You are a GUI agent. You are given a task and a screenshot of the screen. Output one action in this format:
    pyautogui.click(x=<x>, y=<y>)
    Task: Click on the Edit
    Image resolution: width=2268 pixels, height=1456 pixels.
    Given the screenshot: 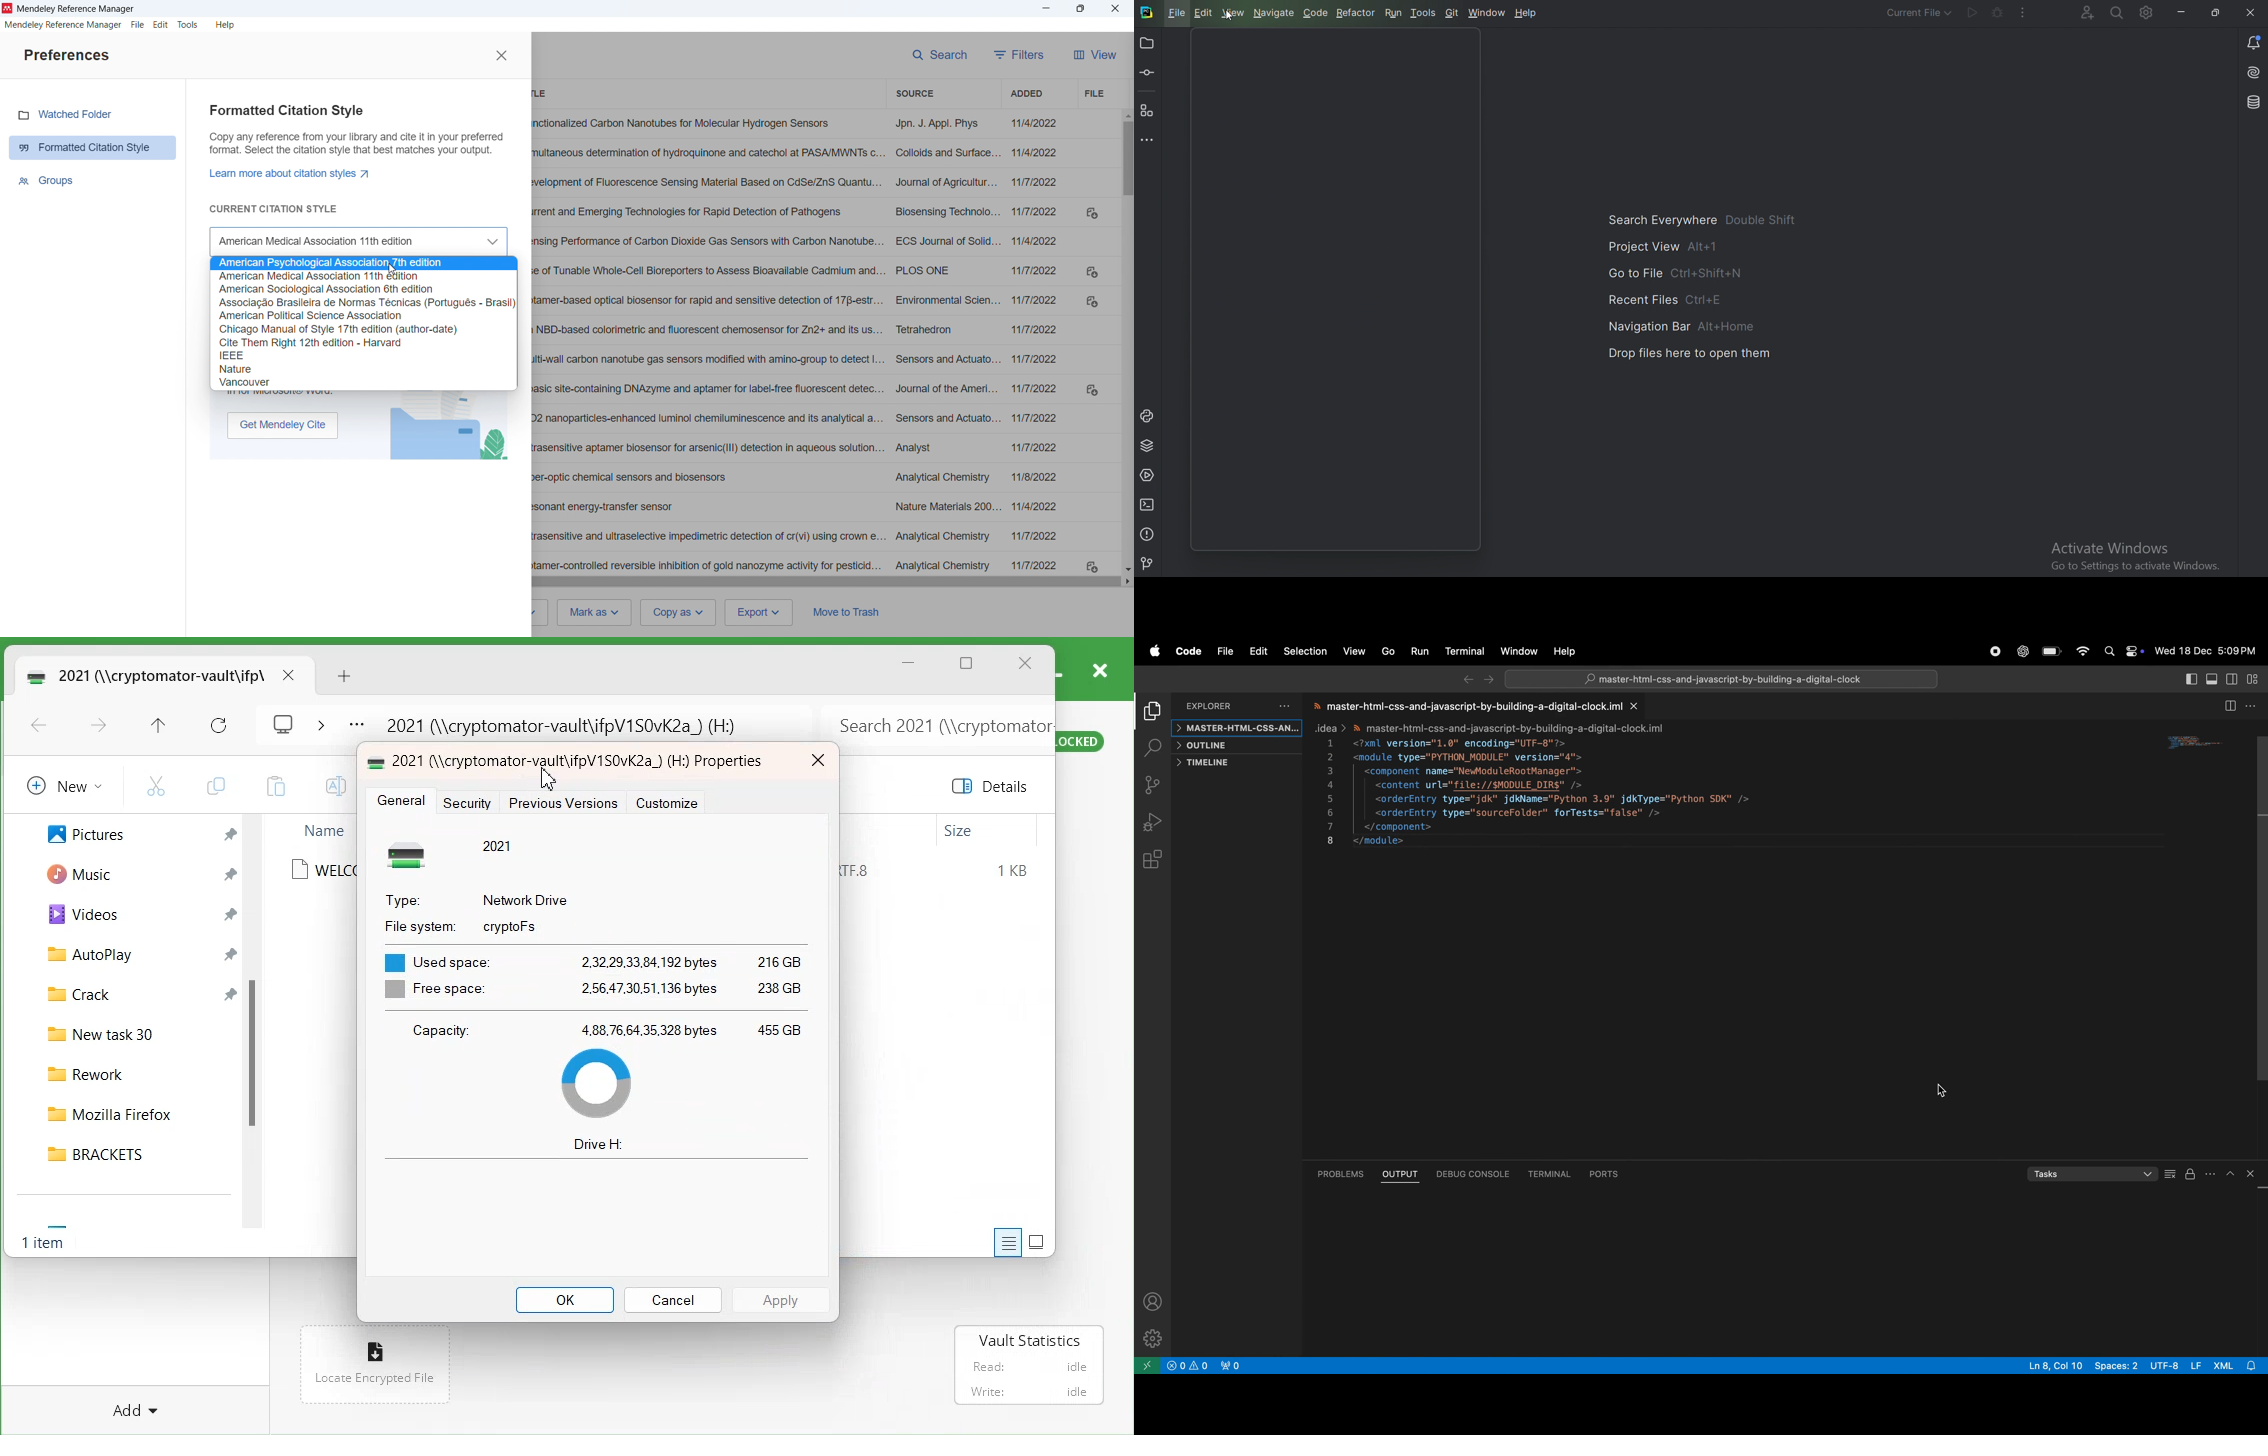 What is the action you would take?
    pyautogui.click(x=1203, y=12)
    